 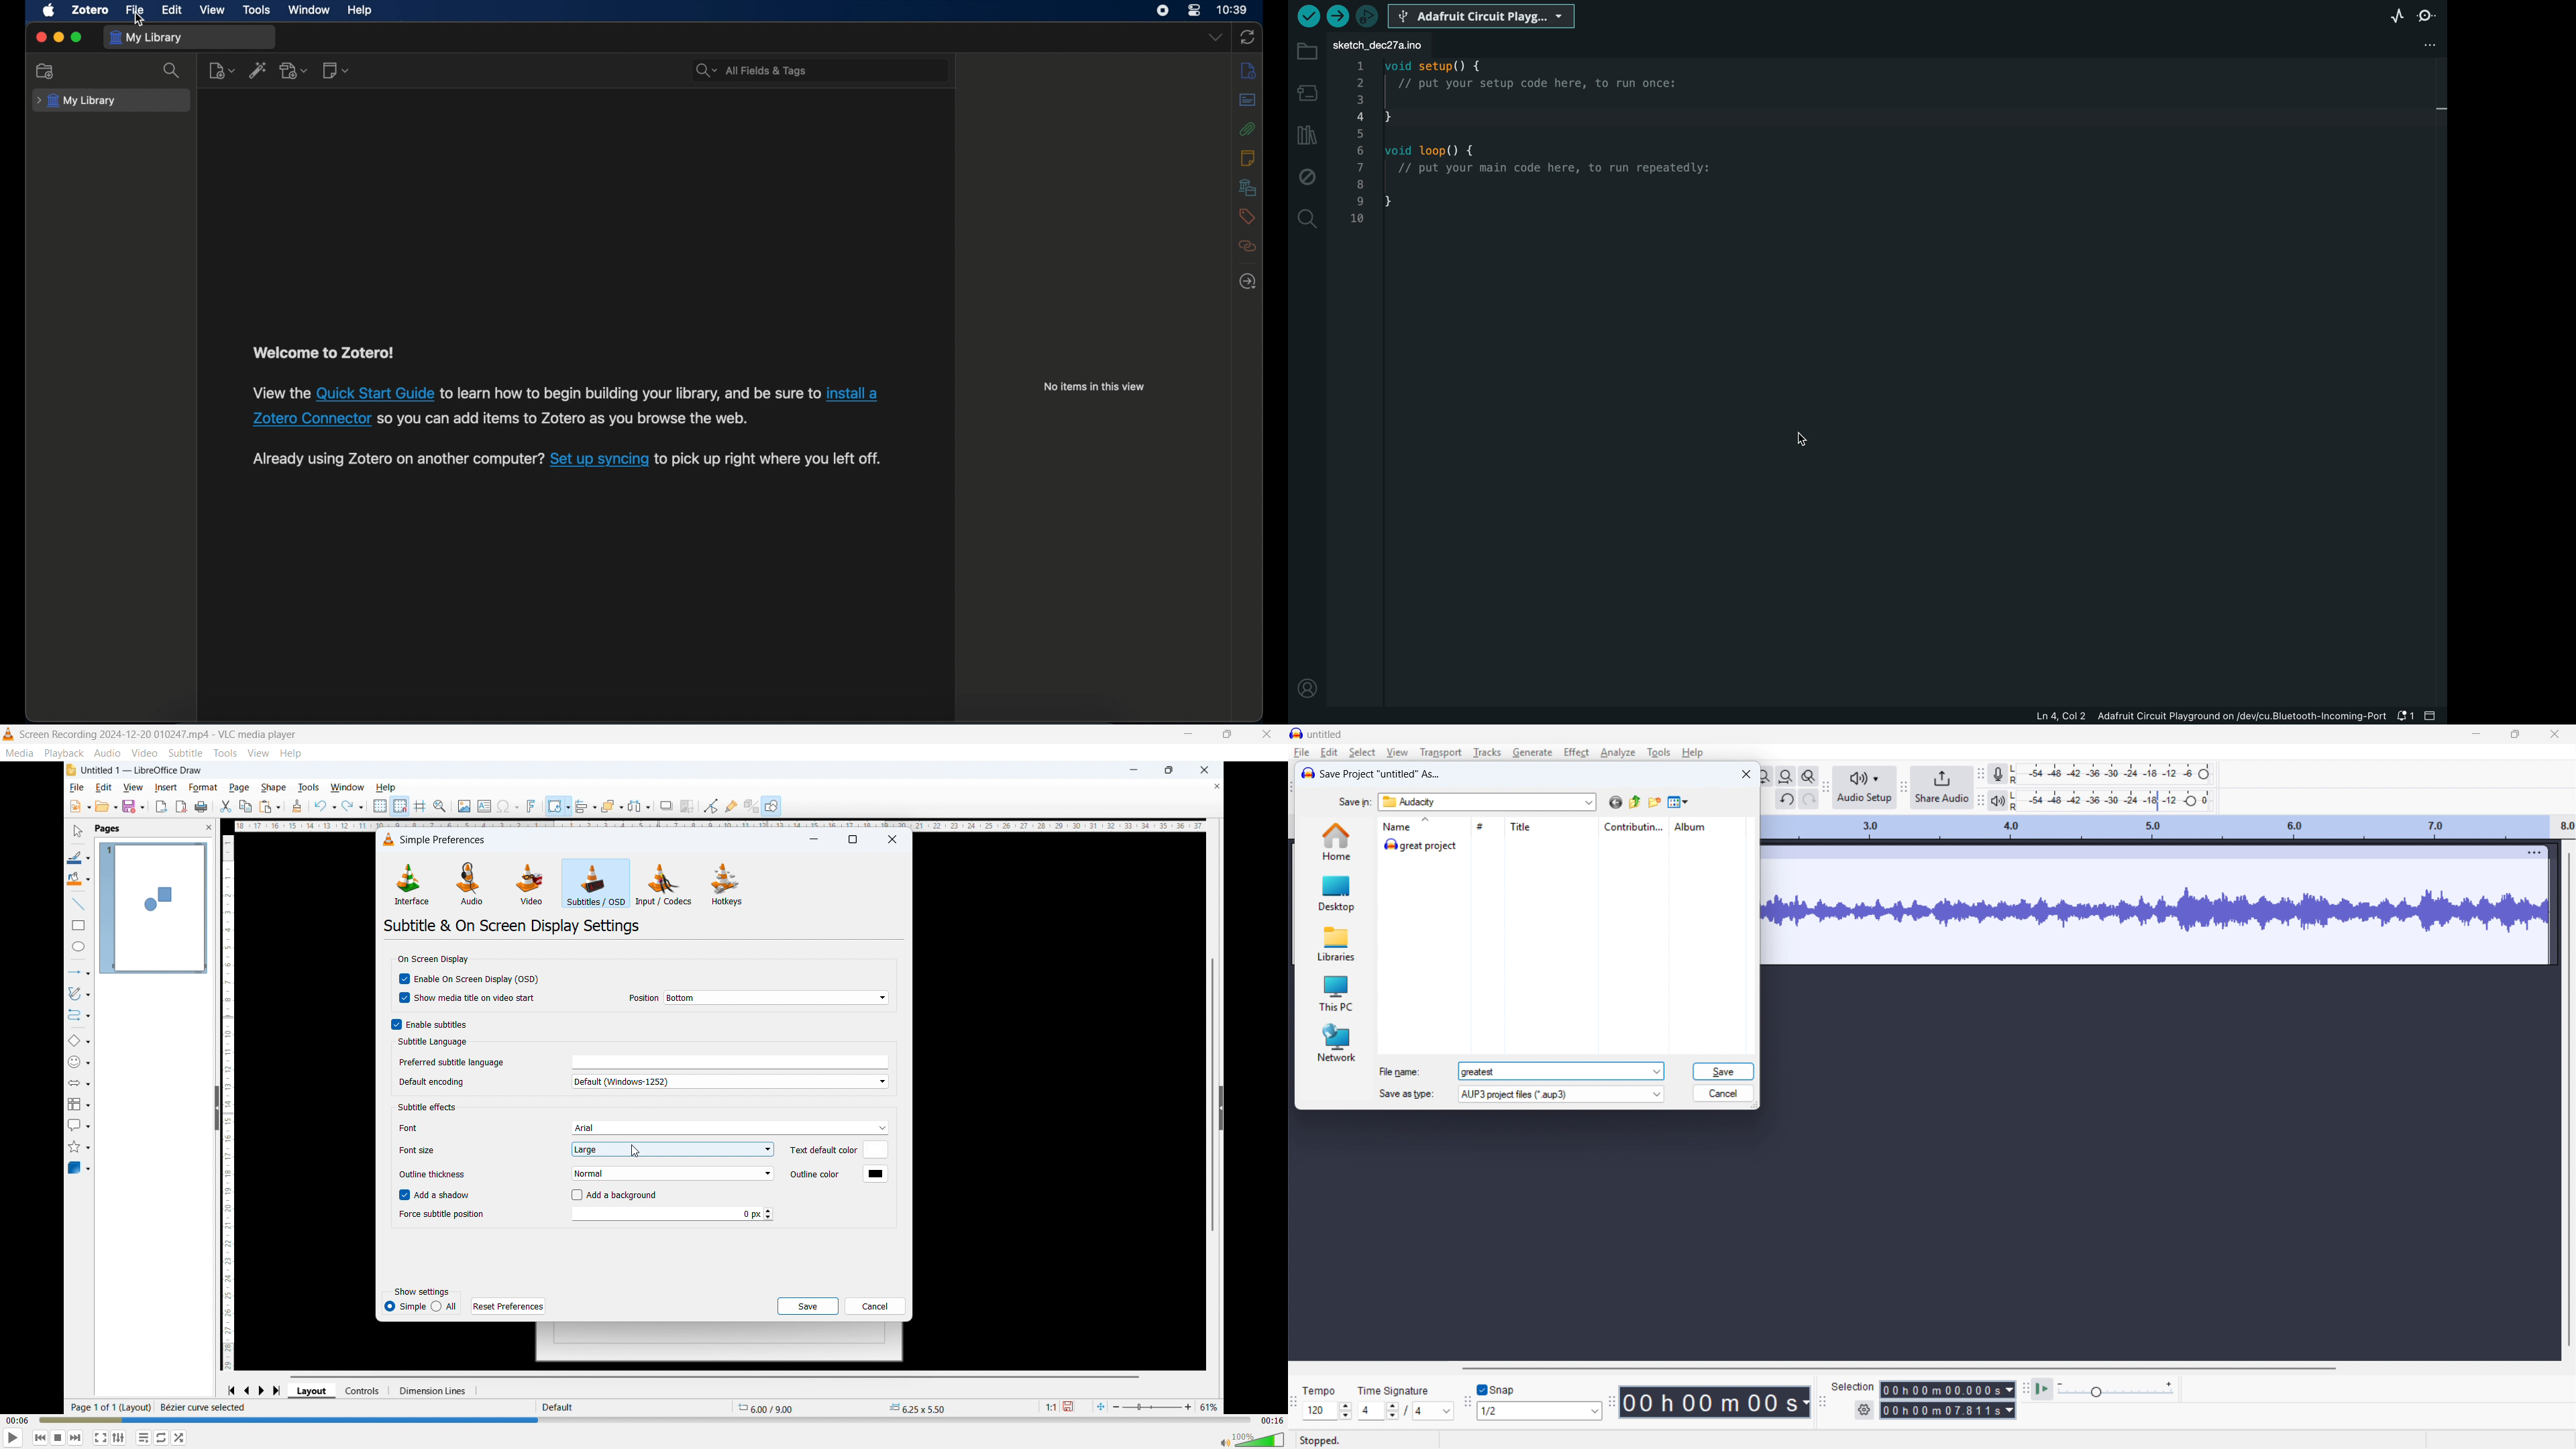 What do you see at coordinates (91, 9) in the screenshot?
I see `zotero` at bounding box center [91, 9].